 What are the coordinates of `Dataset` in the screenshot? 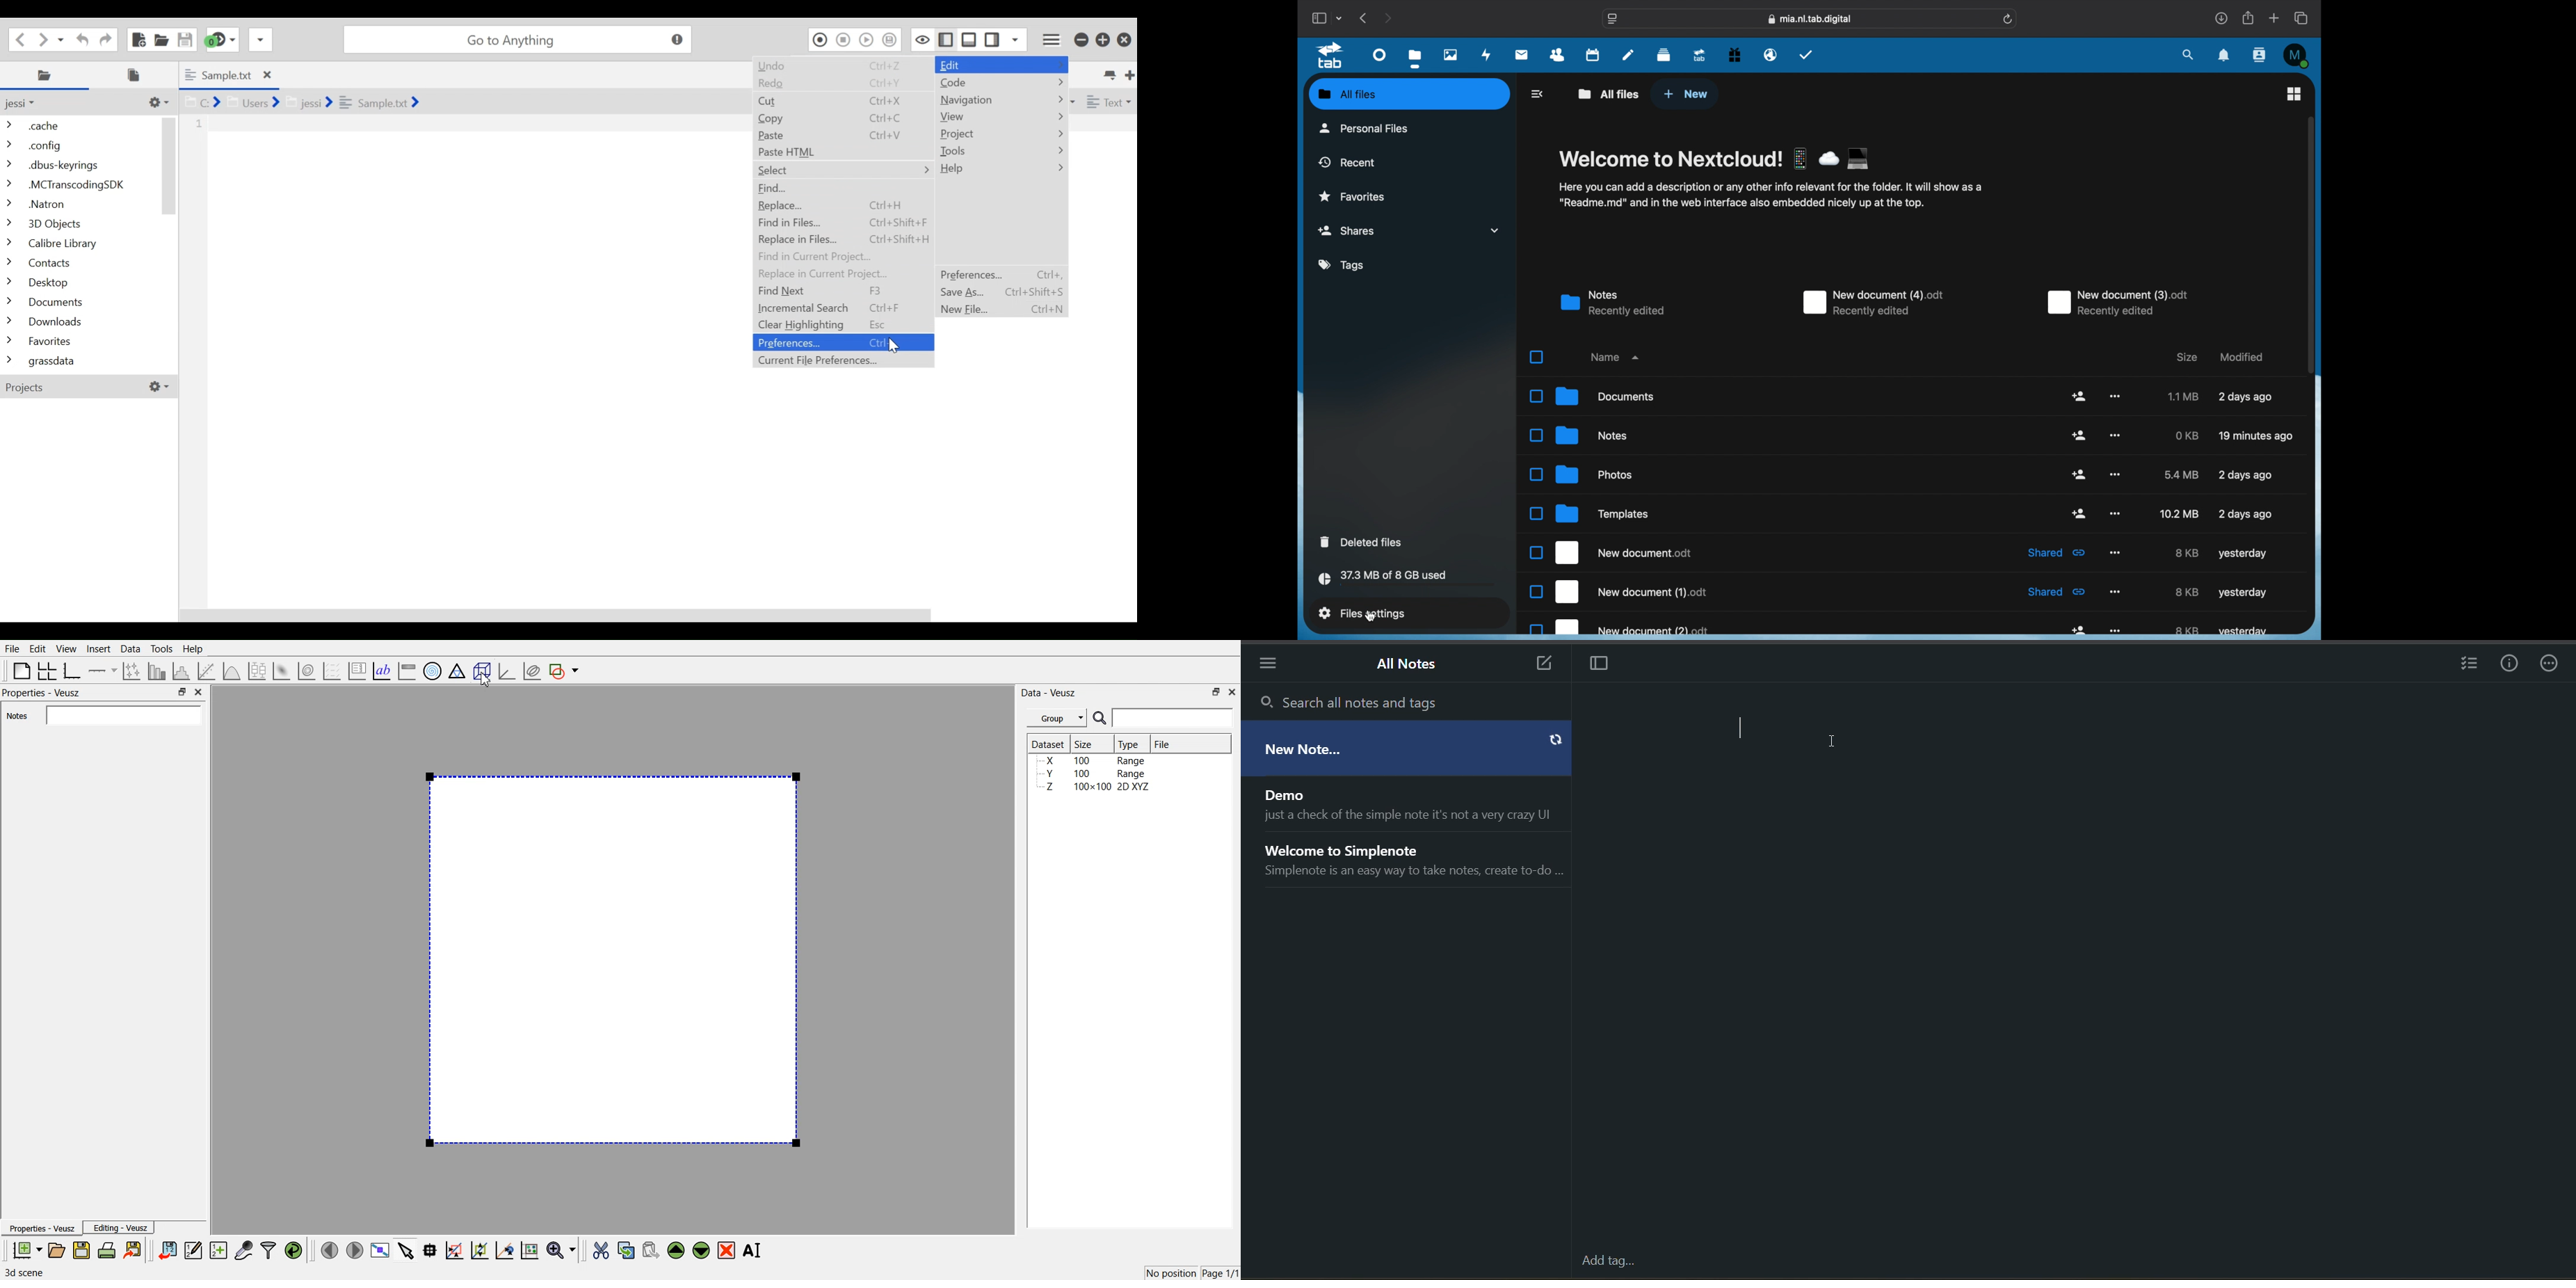 It's located at (1048, 743).